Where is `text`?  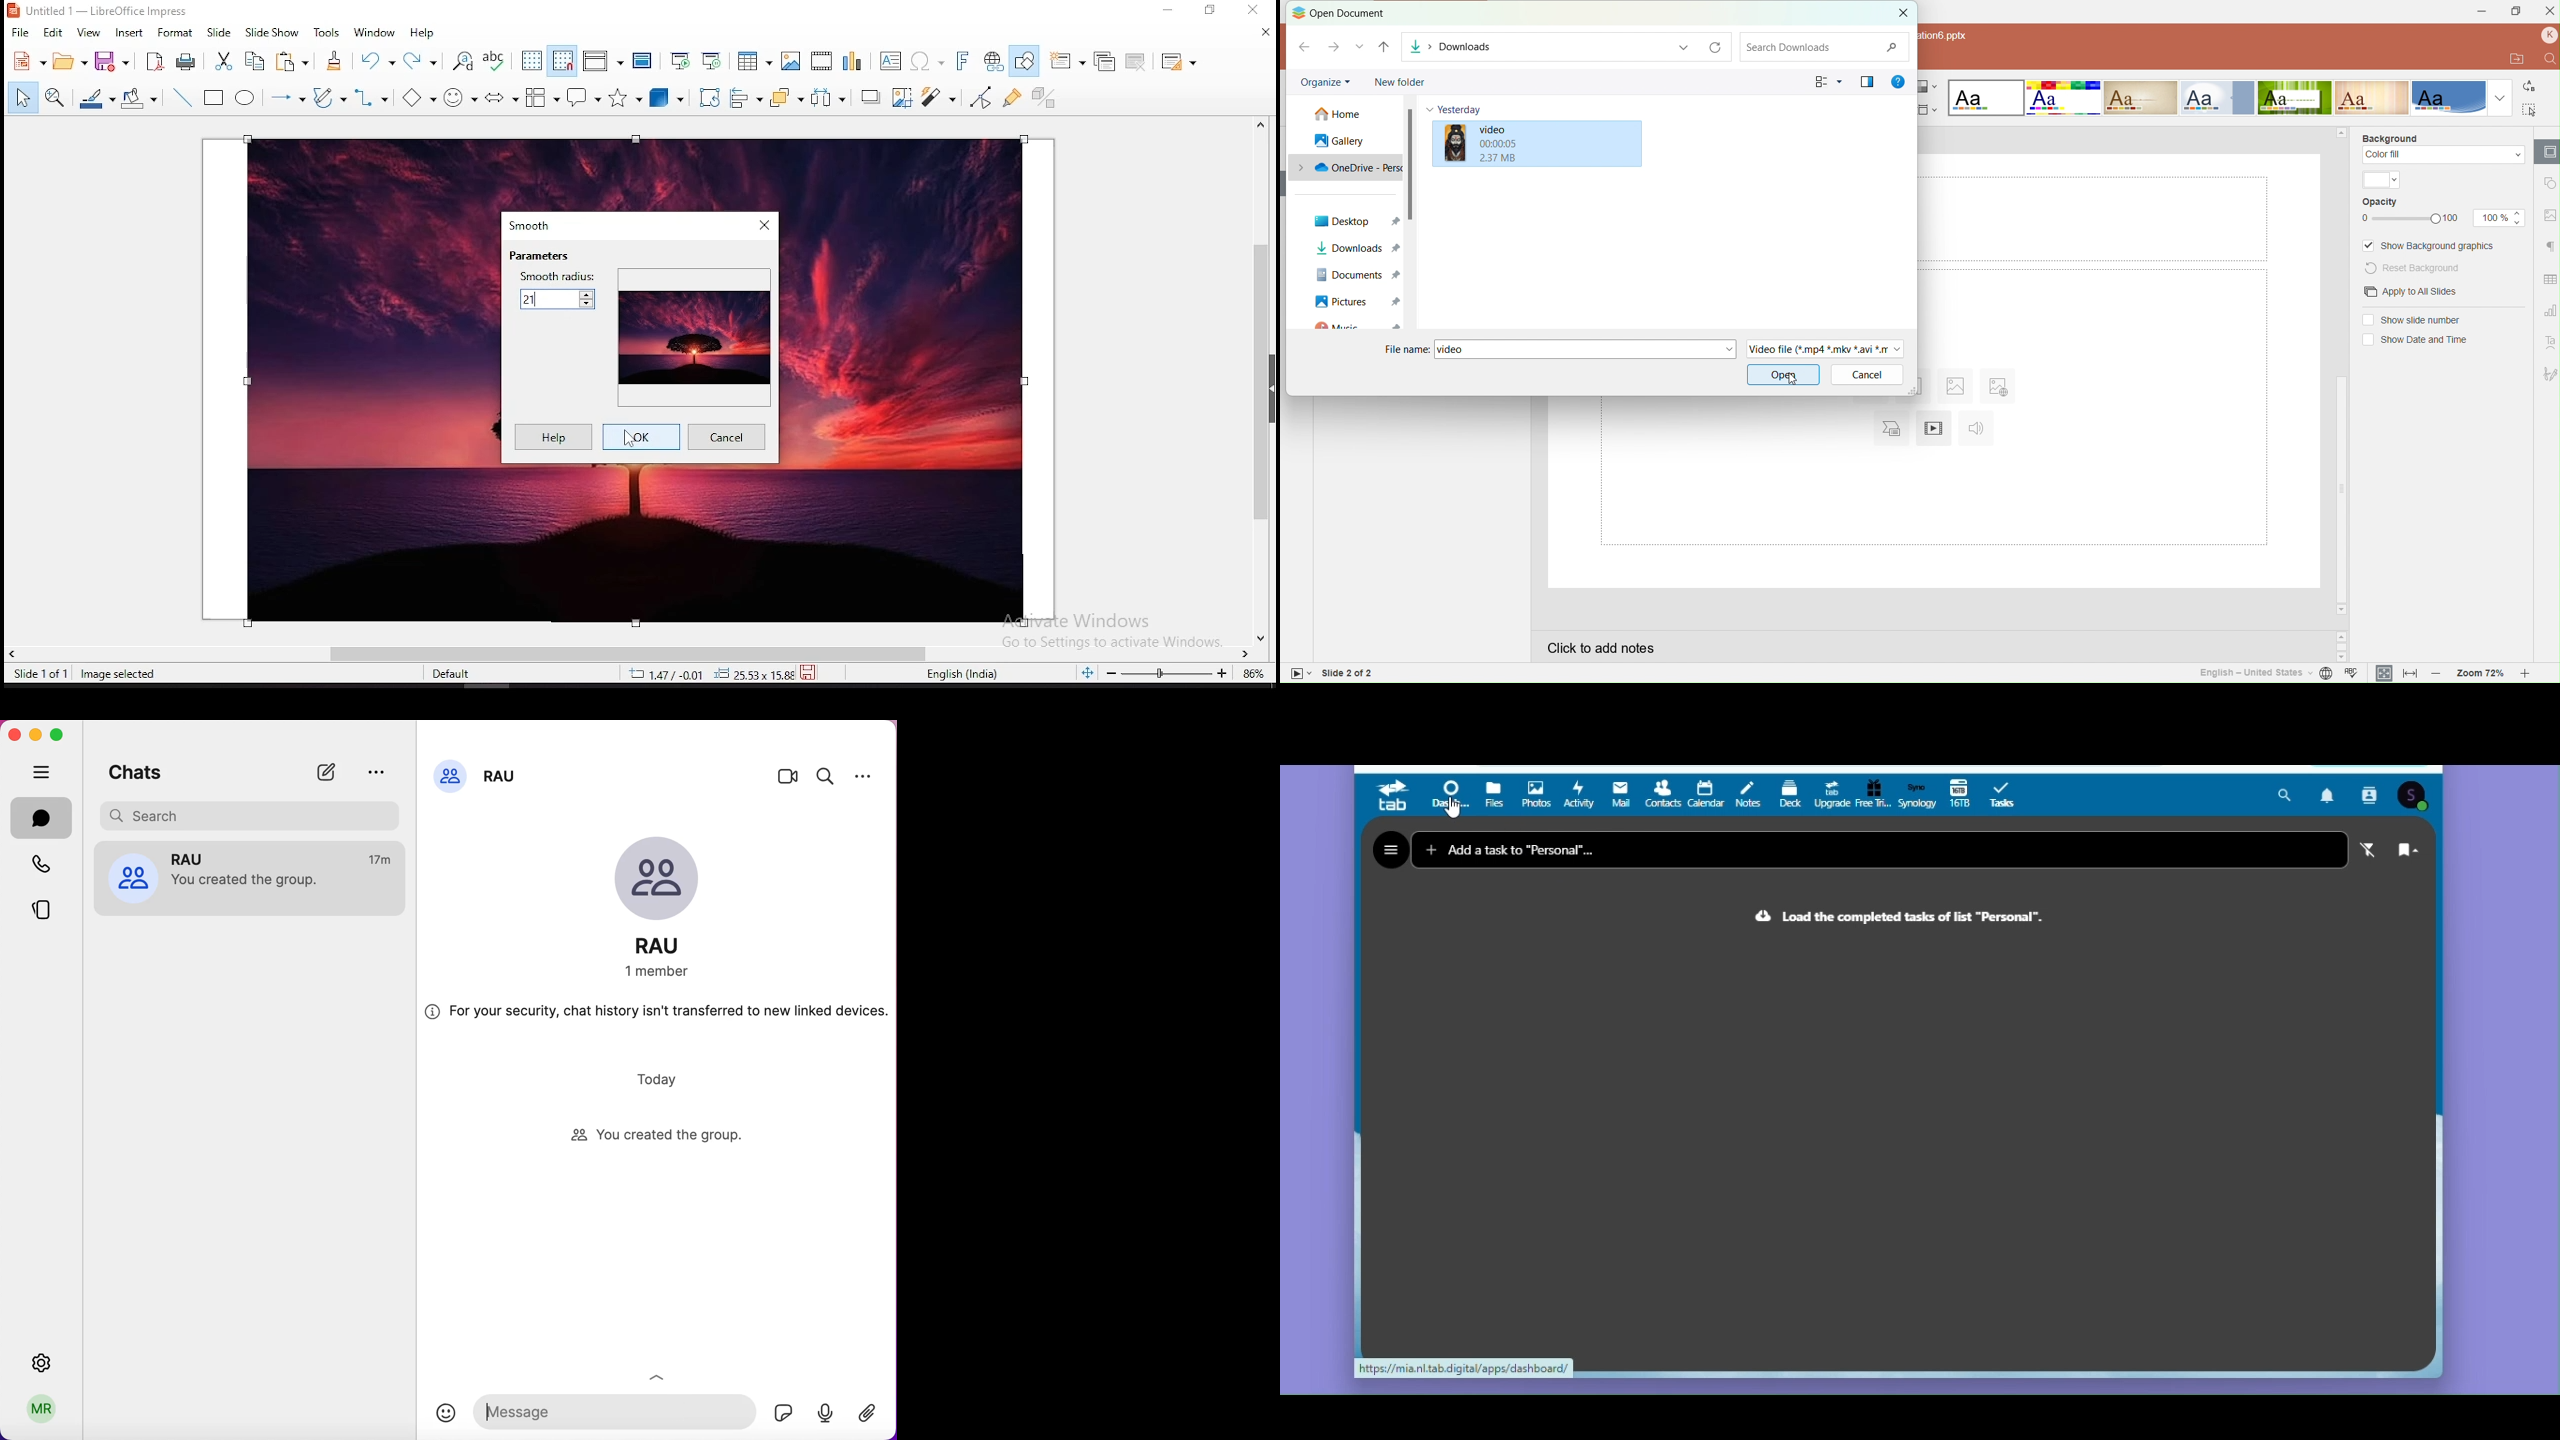
text is located at coordinates (1982, 38).